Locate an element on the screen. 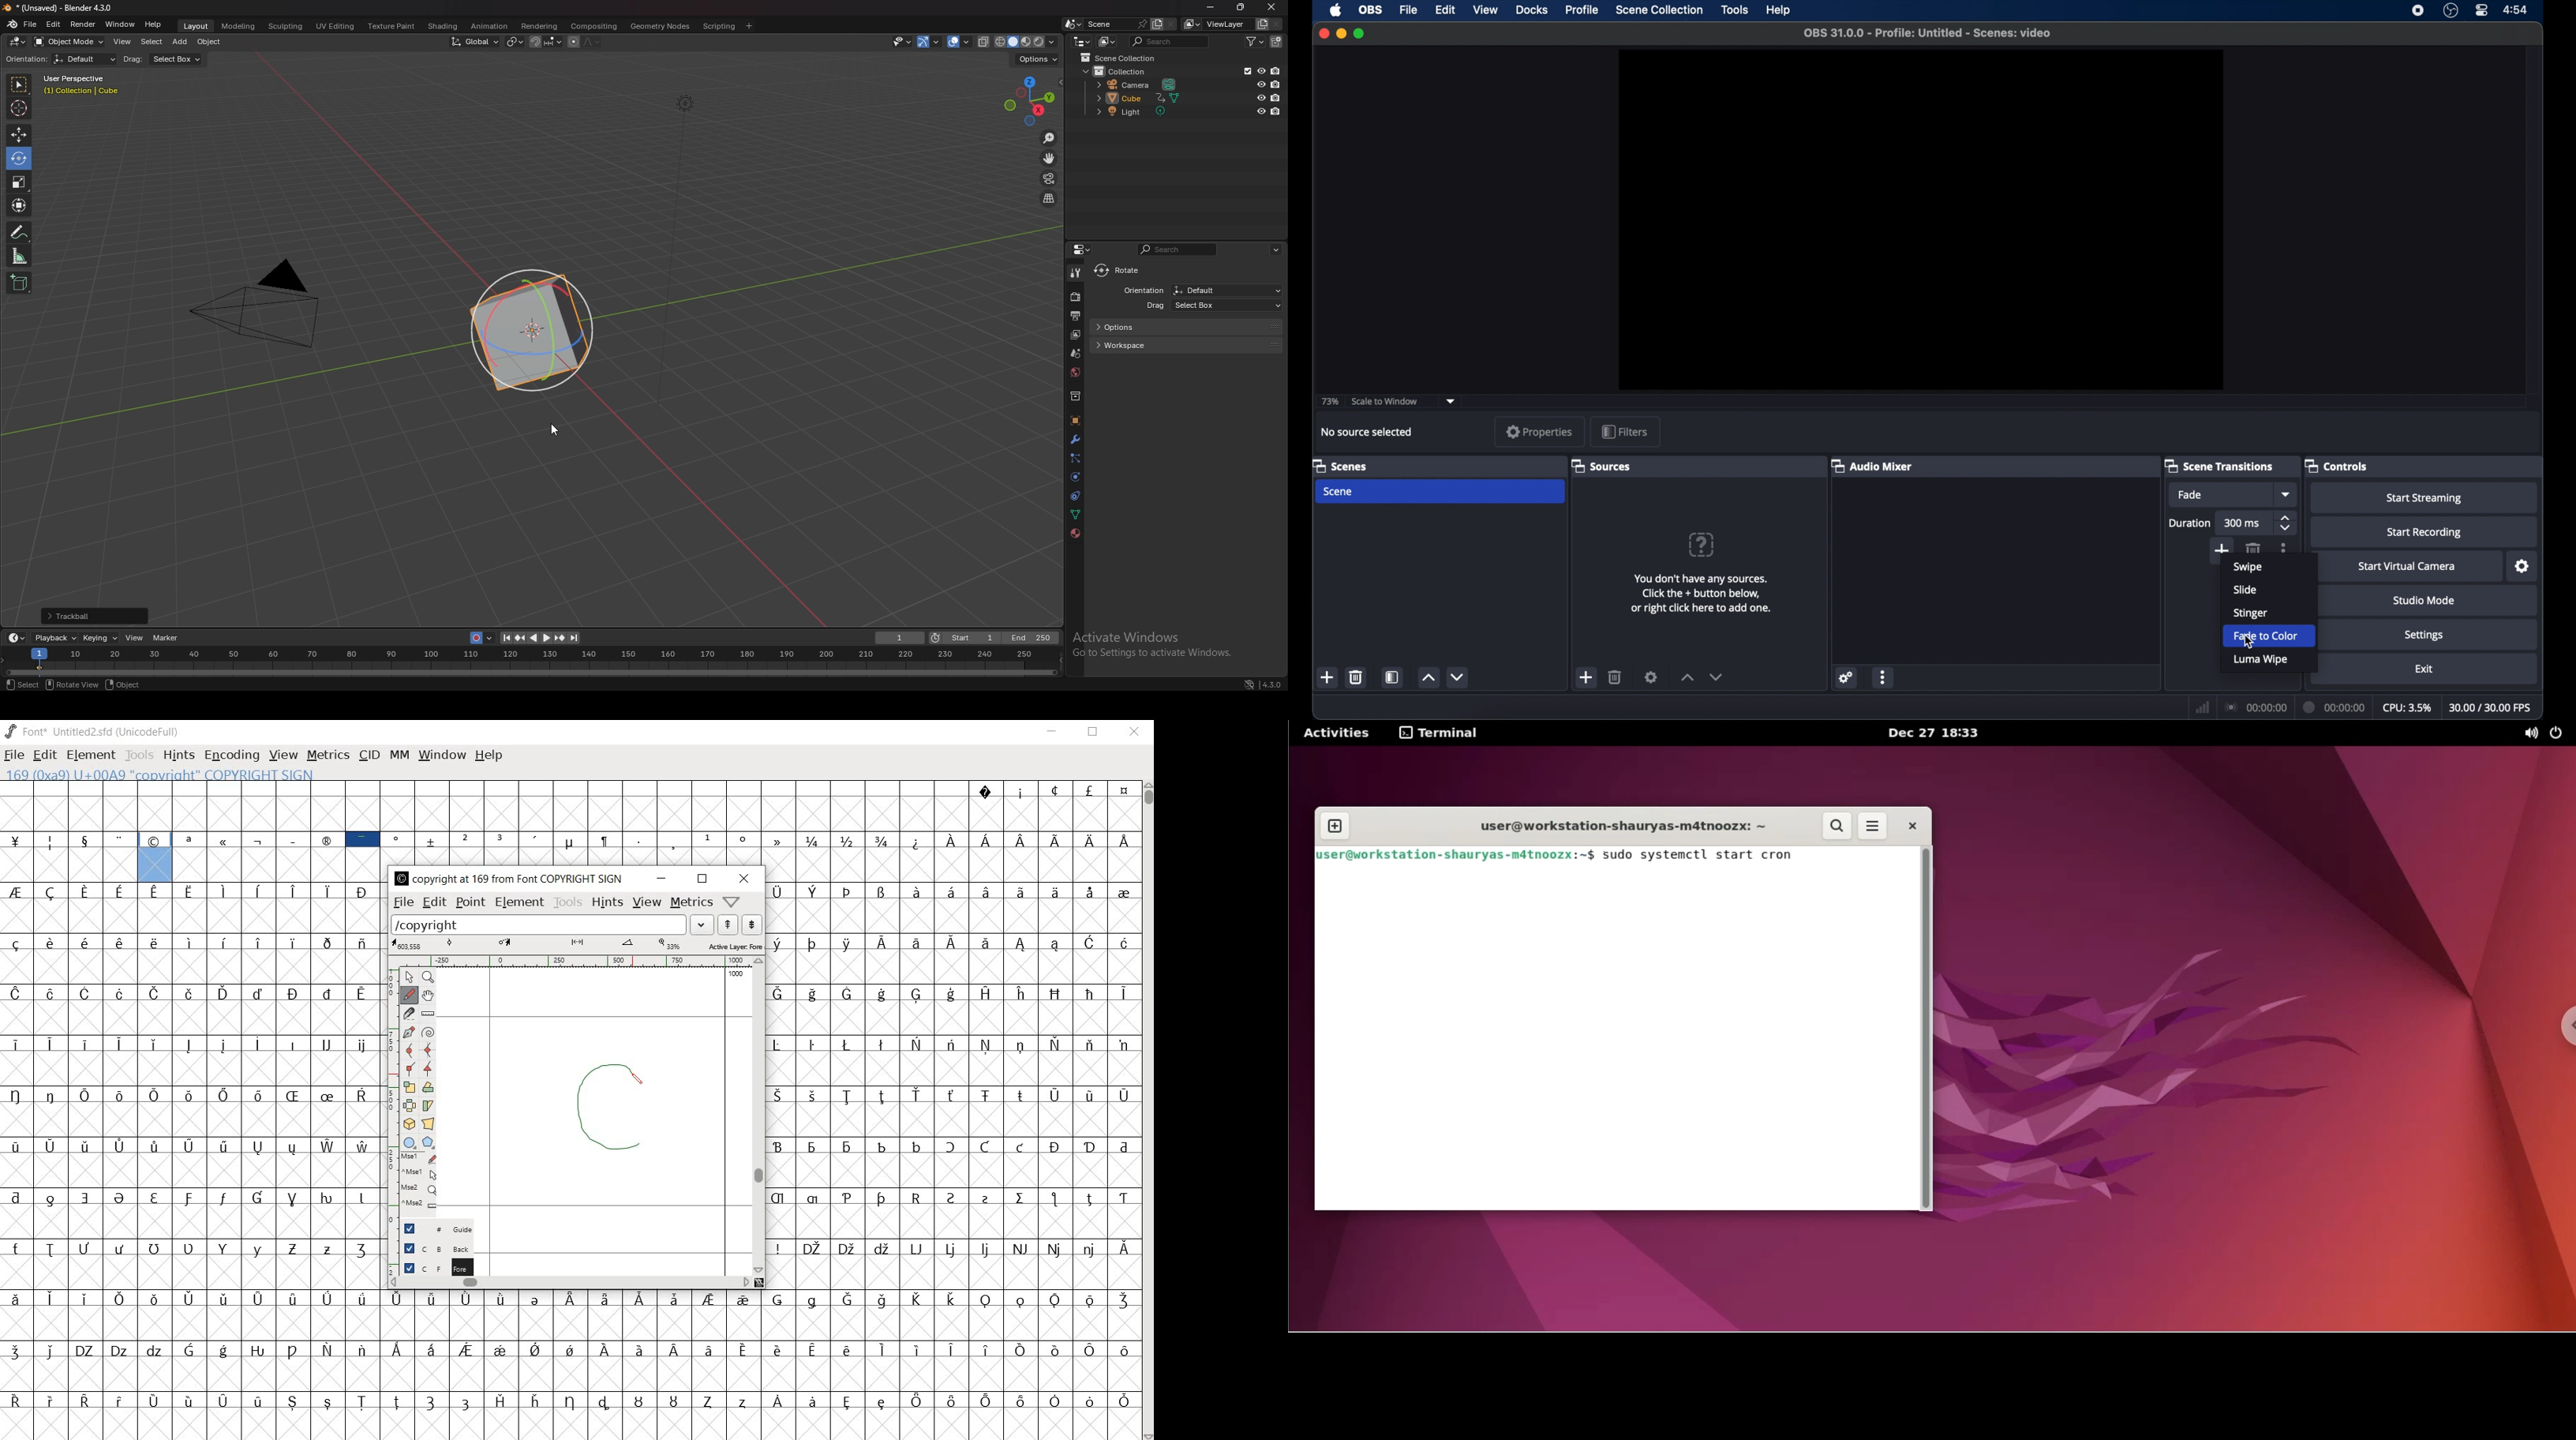 This screenshot has height=1456, width=2576. add is located at coordinates (2221, 548).